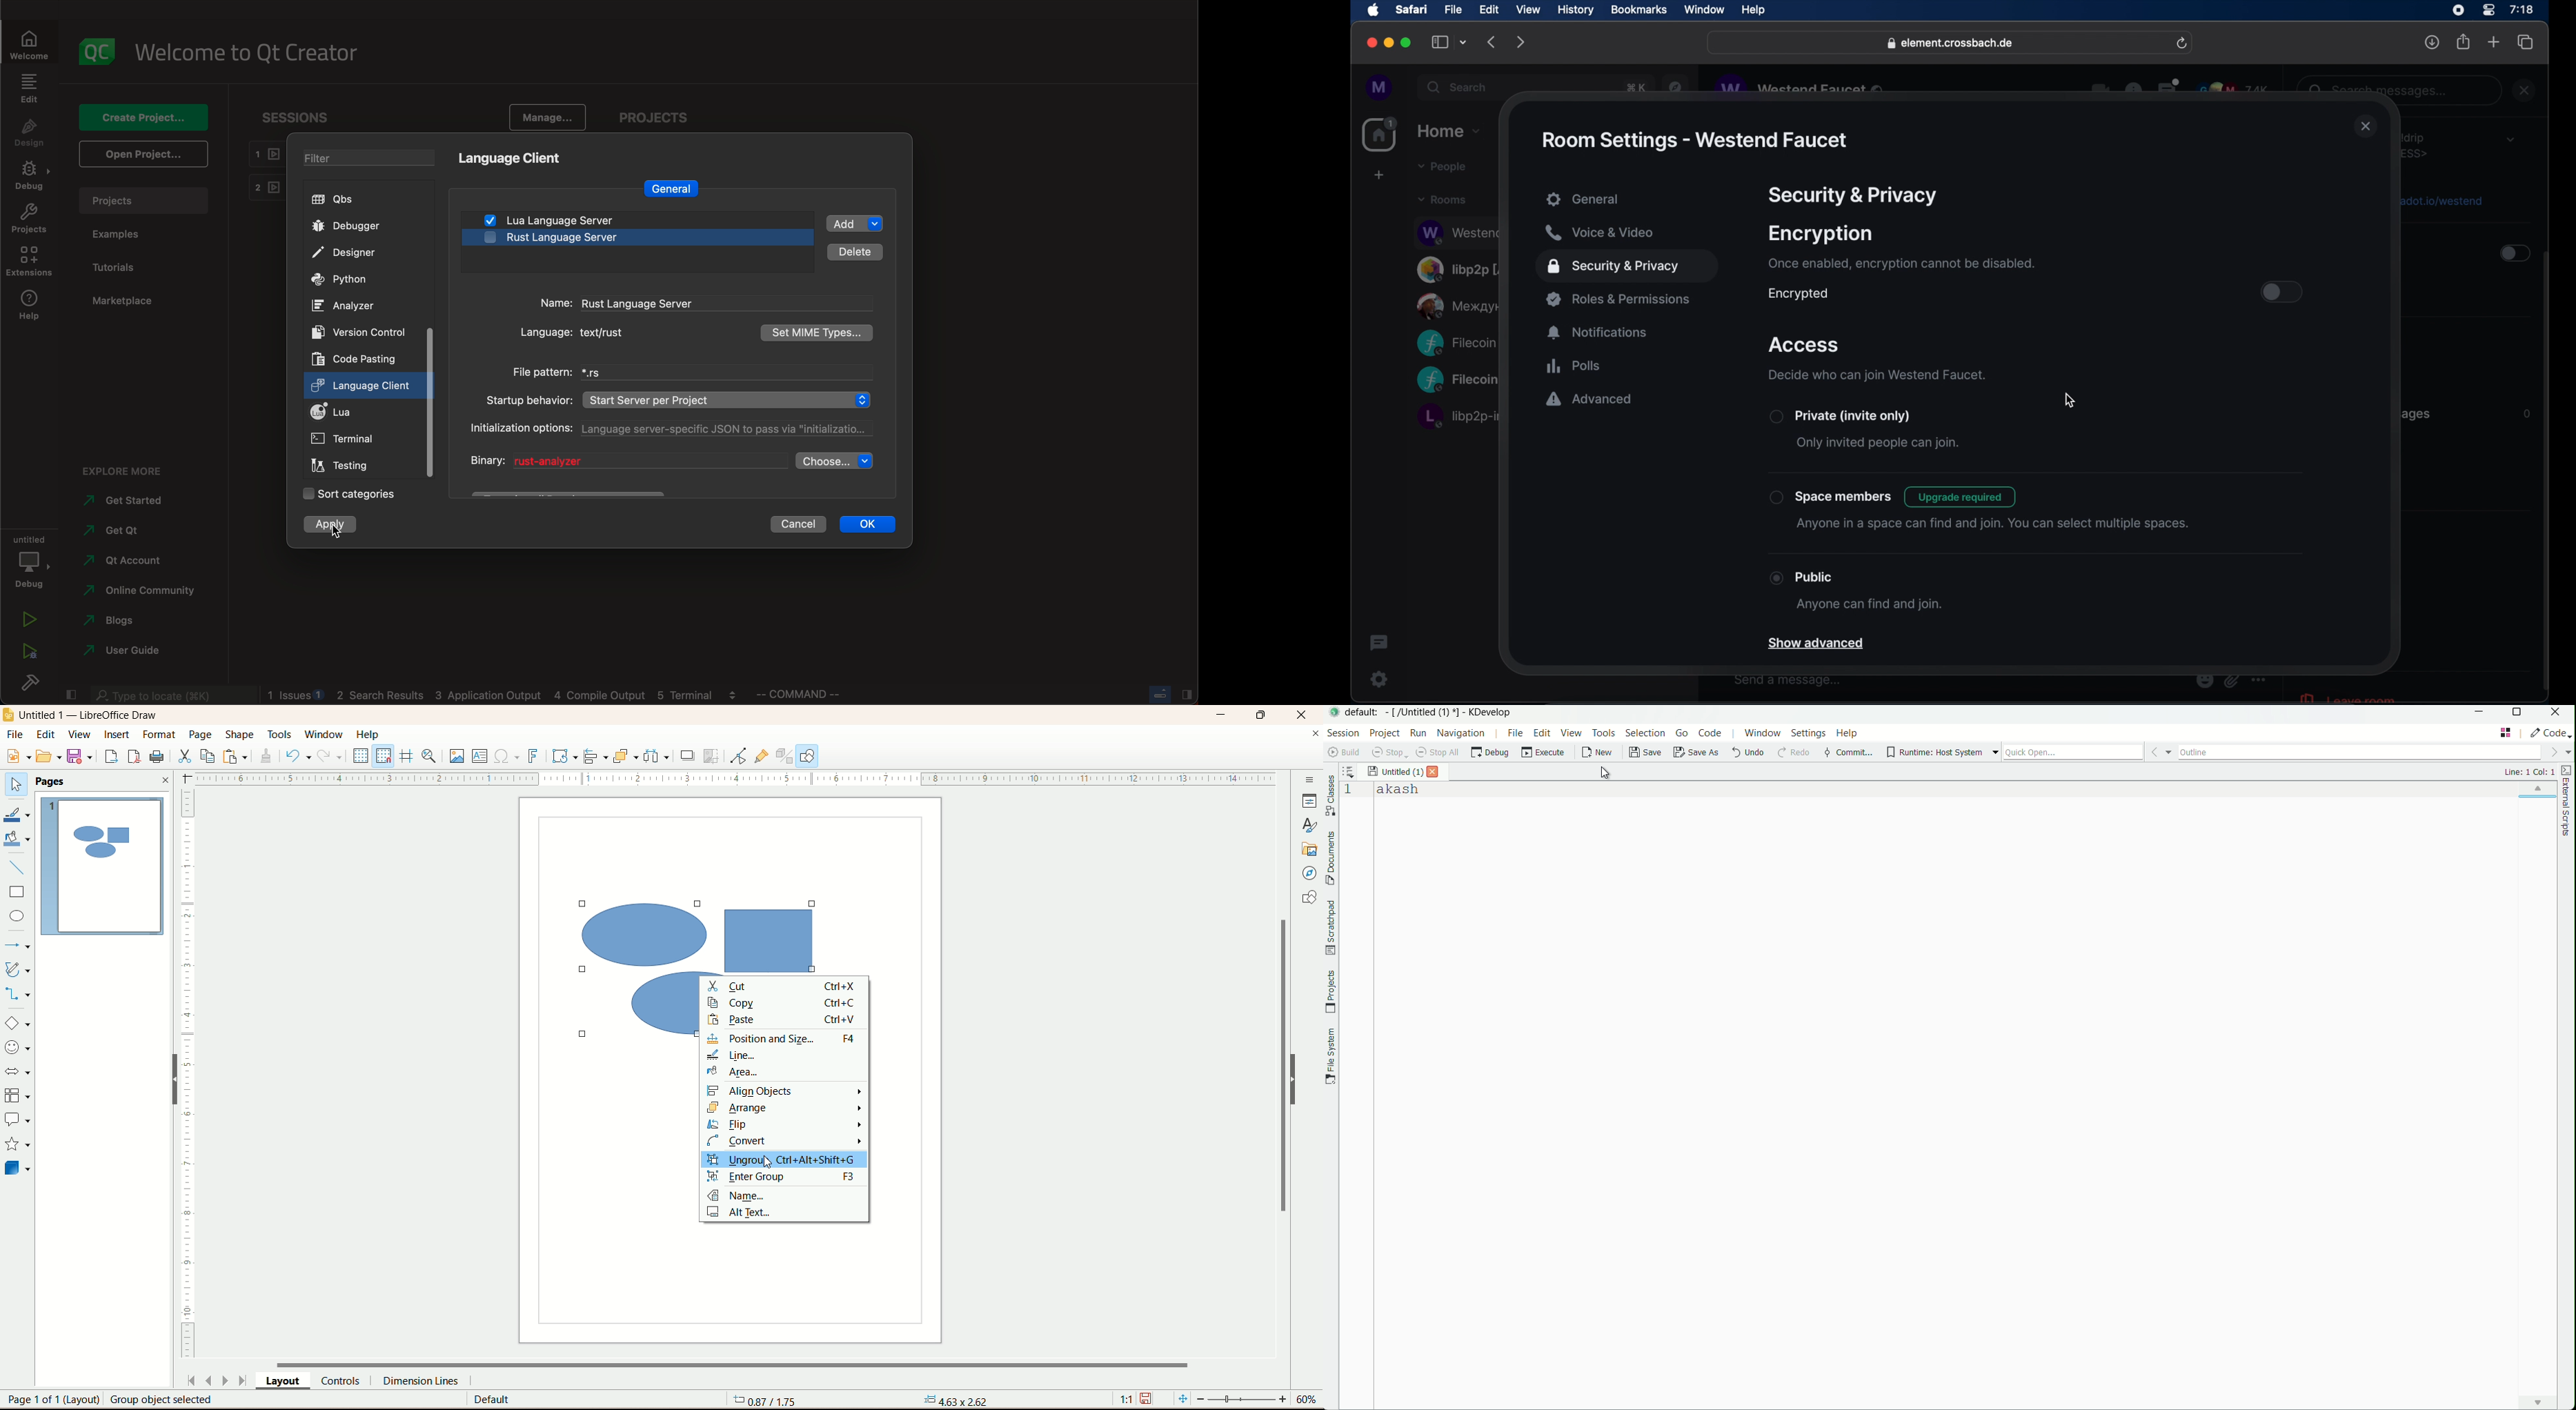 This screenshot has width=2576, height=1428. What do you see at coordinates (1638, 10) in the screenshot?
I see `bookmarks` at bounding box center [1638, 10].